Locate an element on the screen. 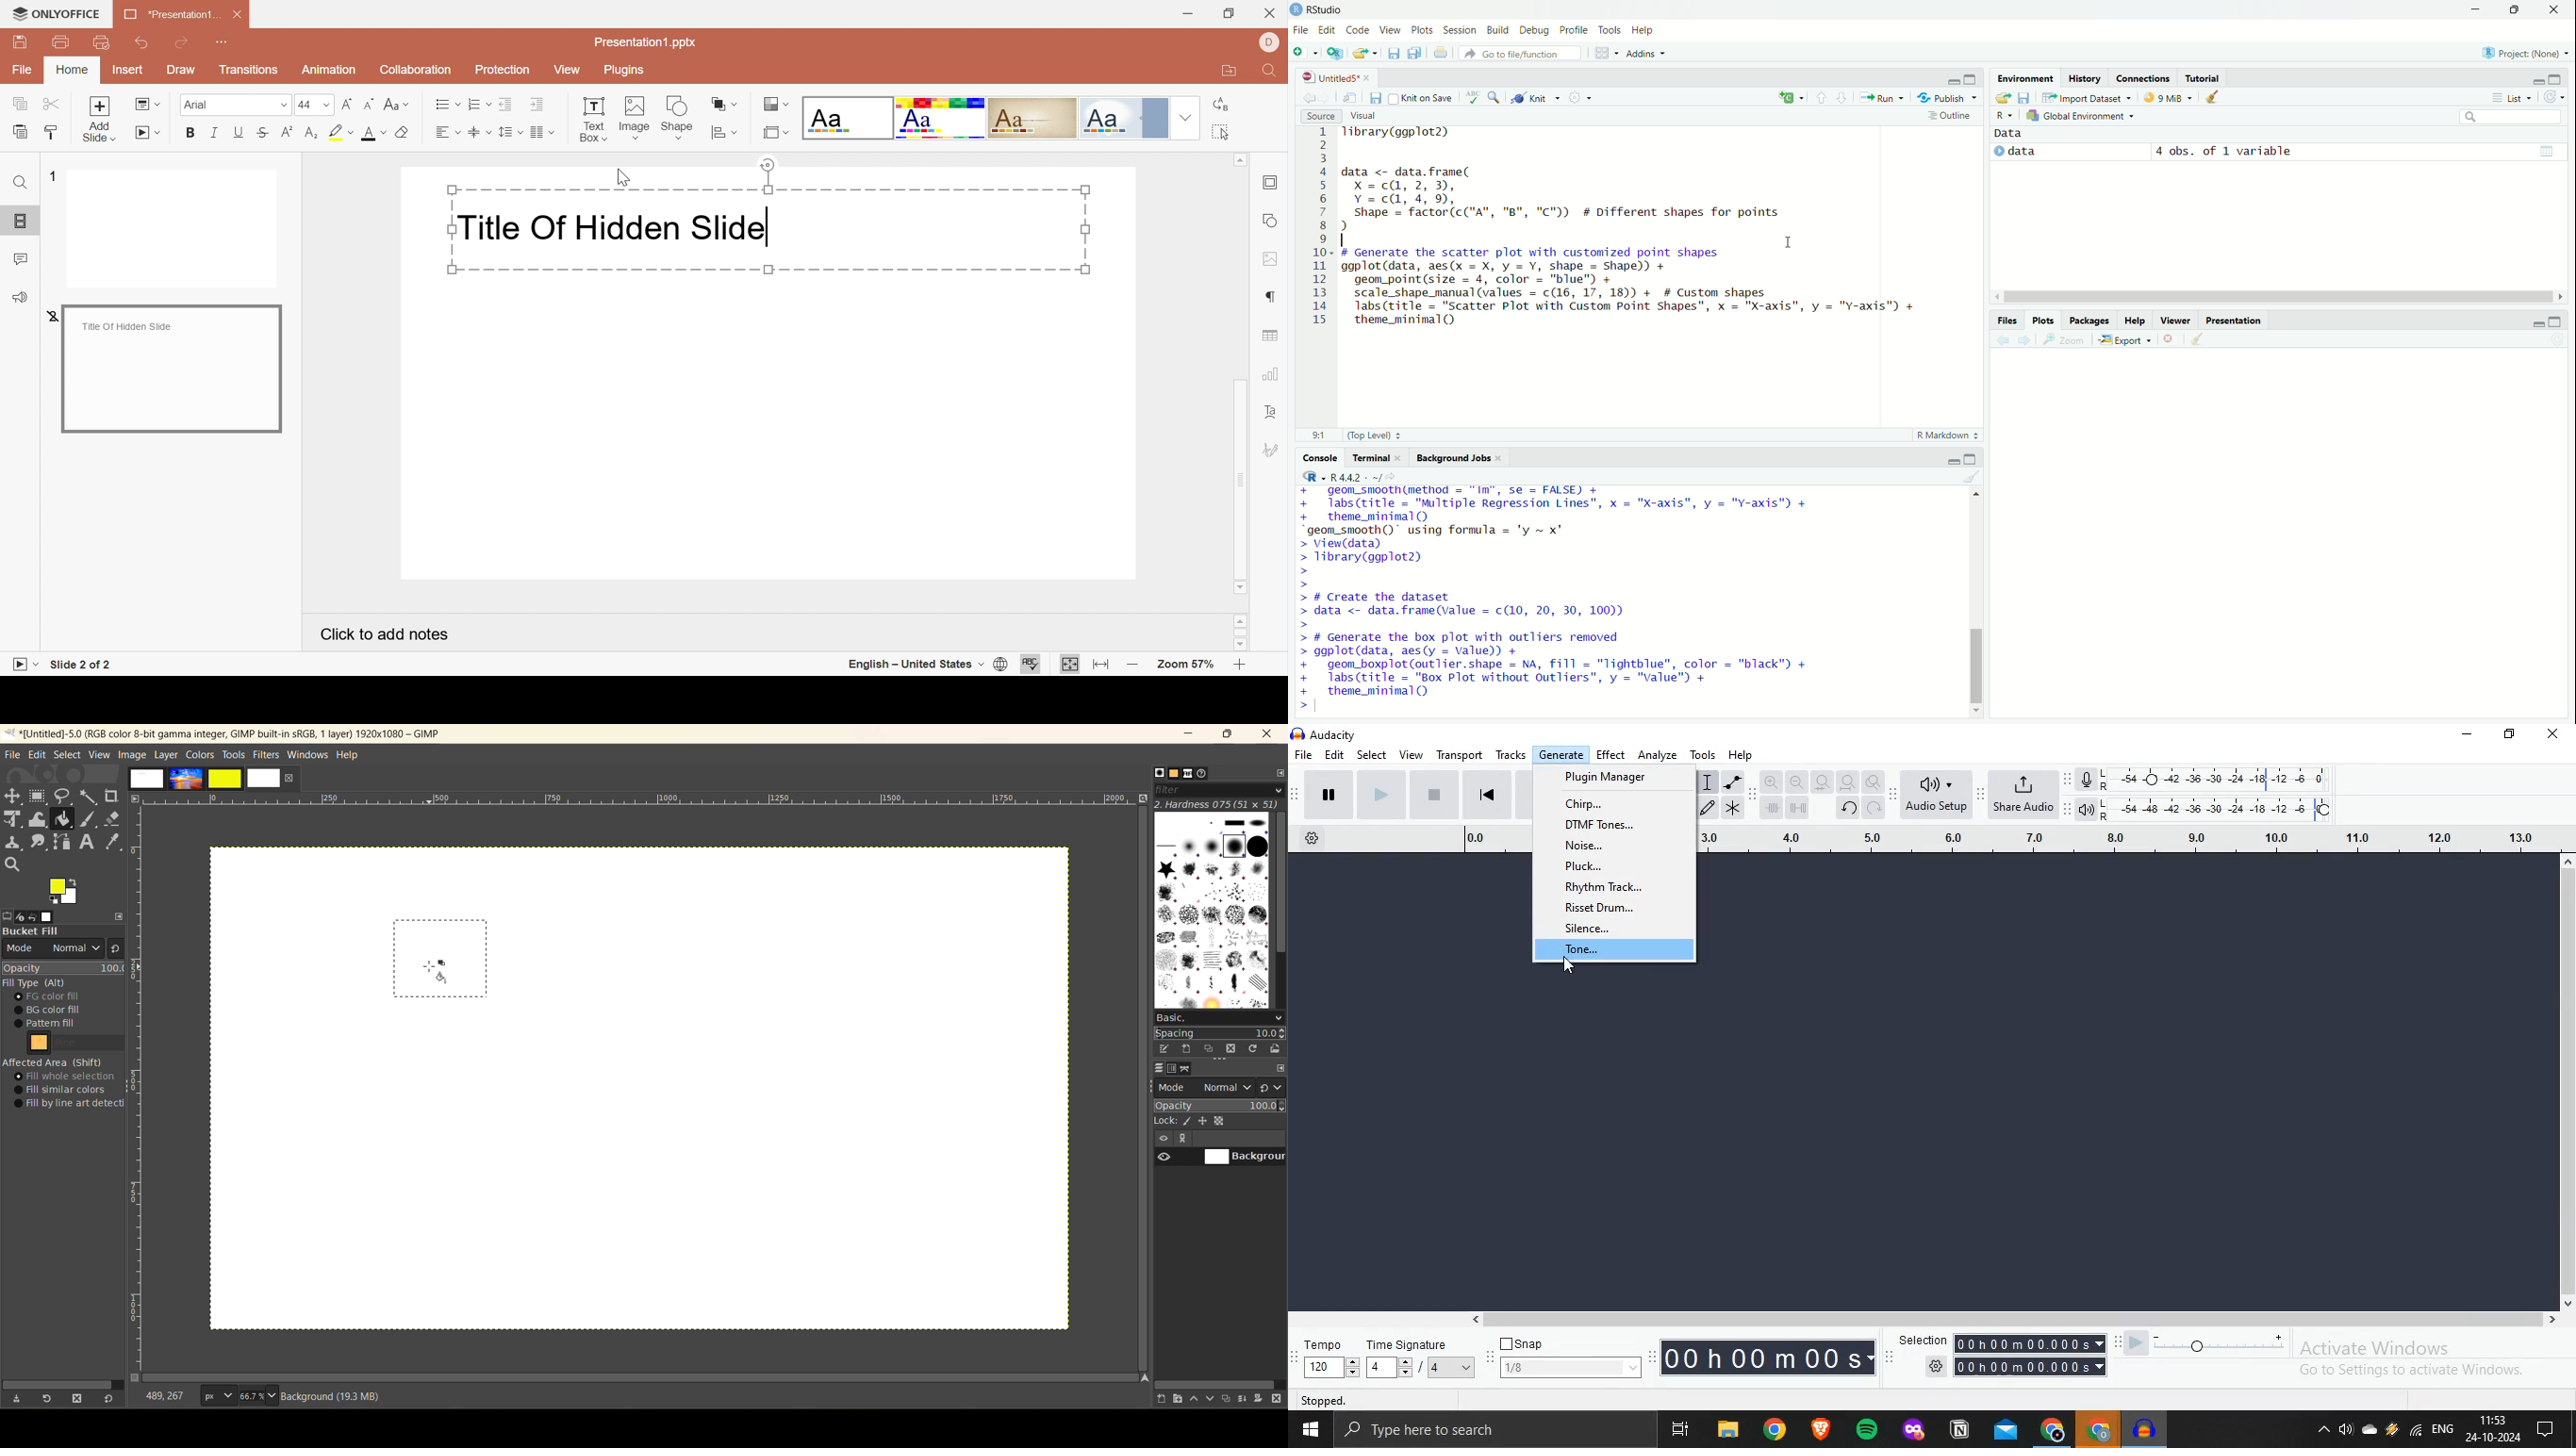  Publish is located at coordinates (1947, 97).